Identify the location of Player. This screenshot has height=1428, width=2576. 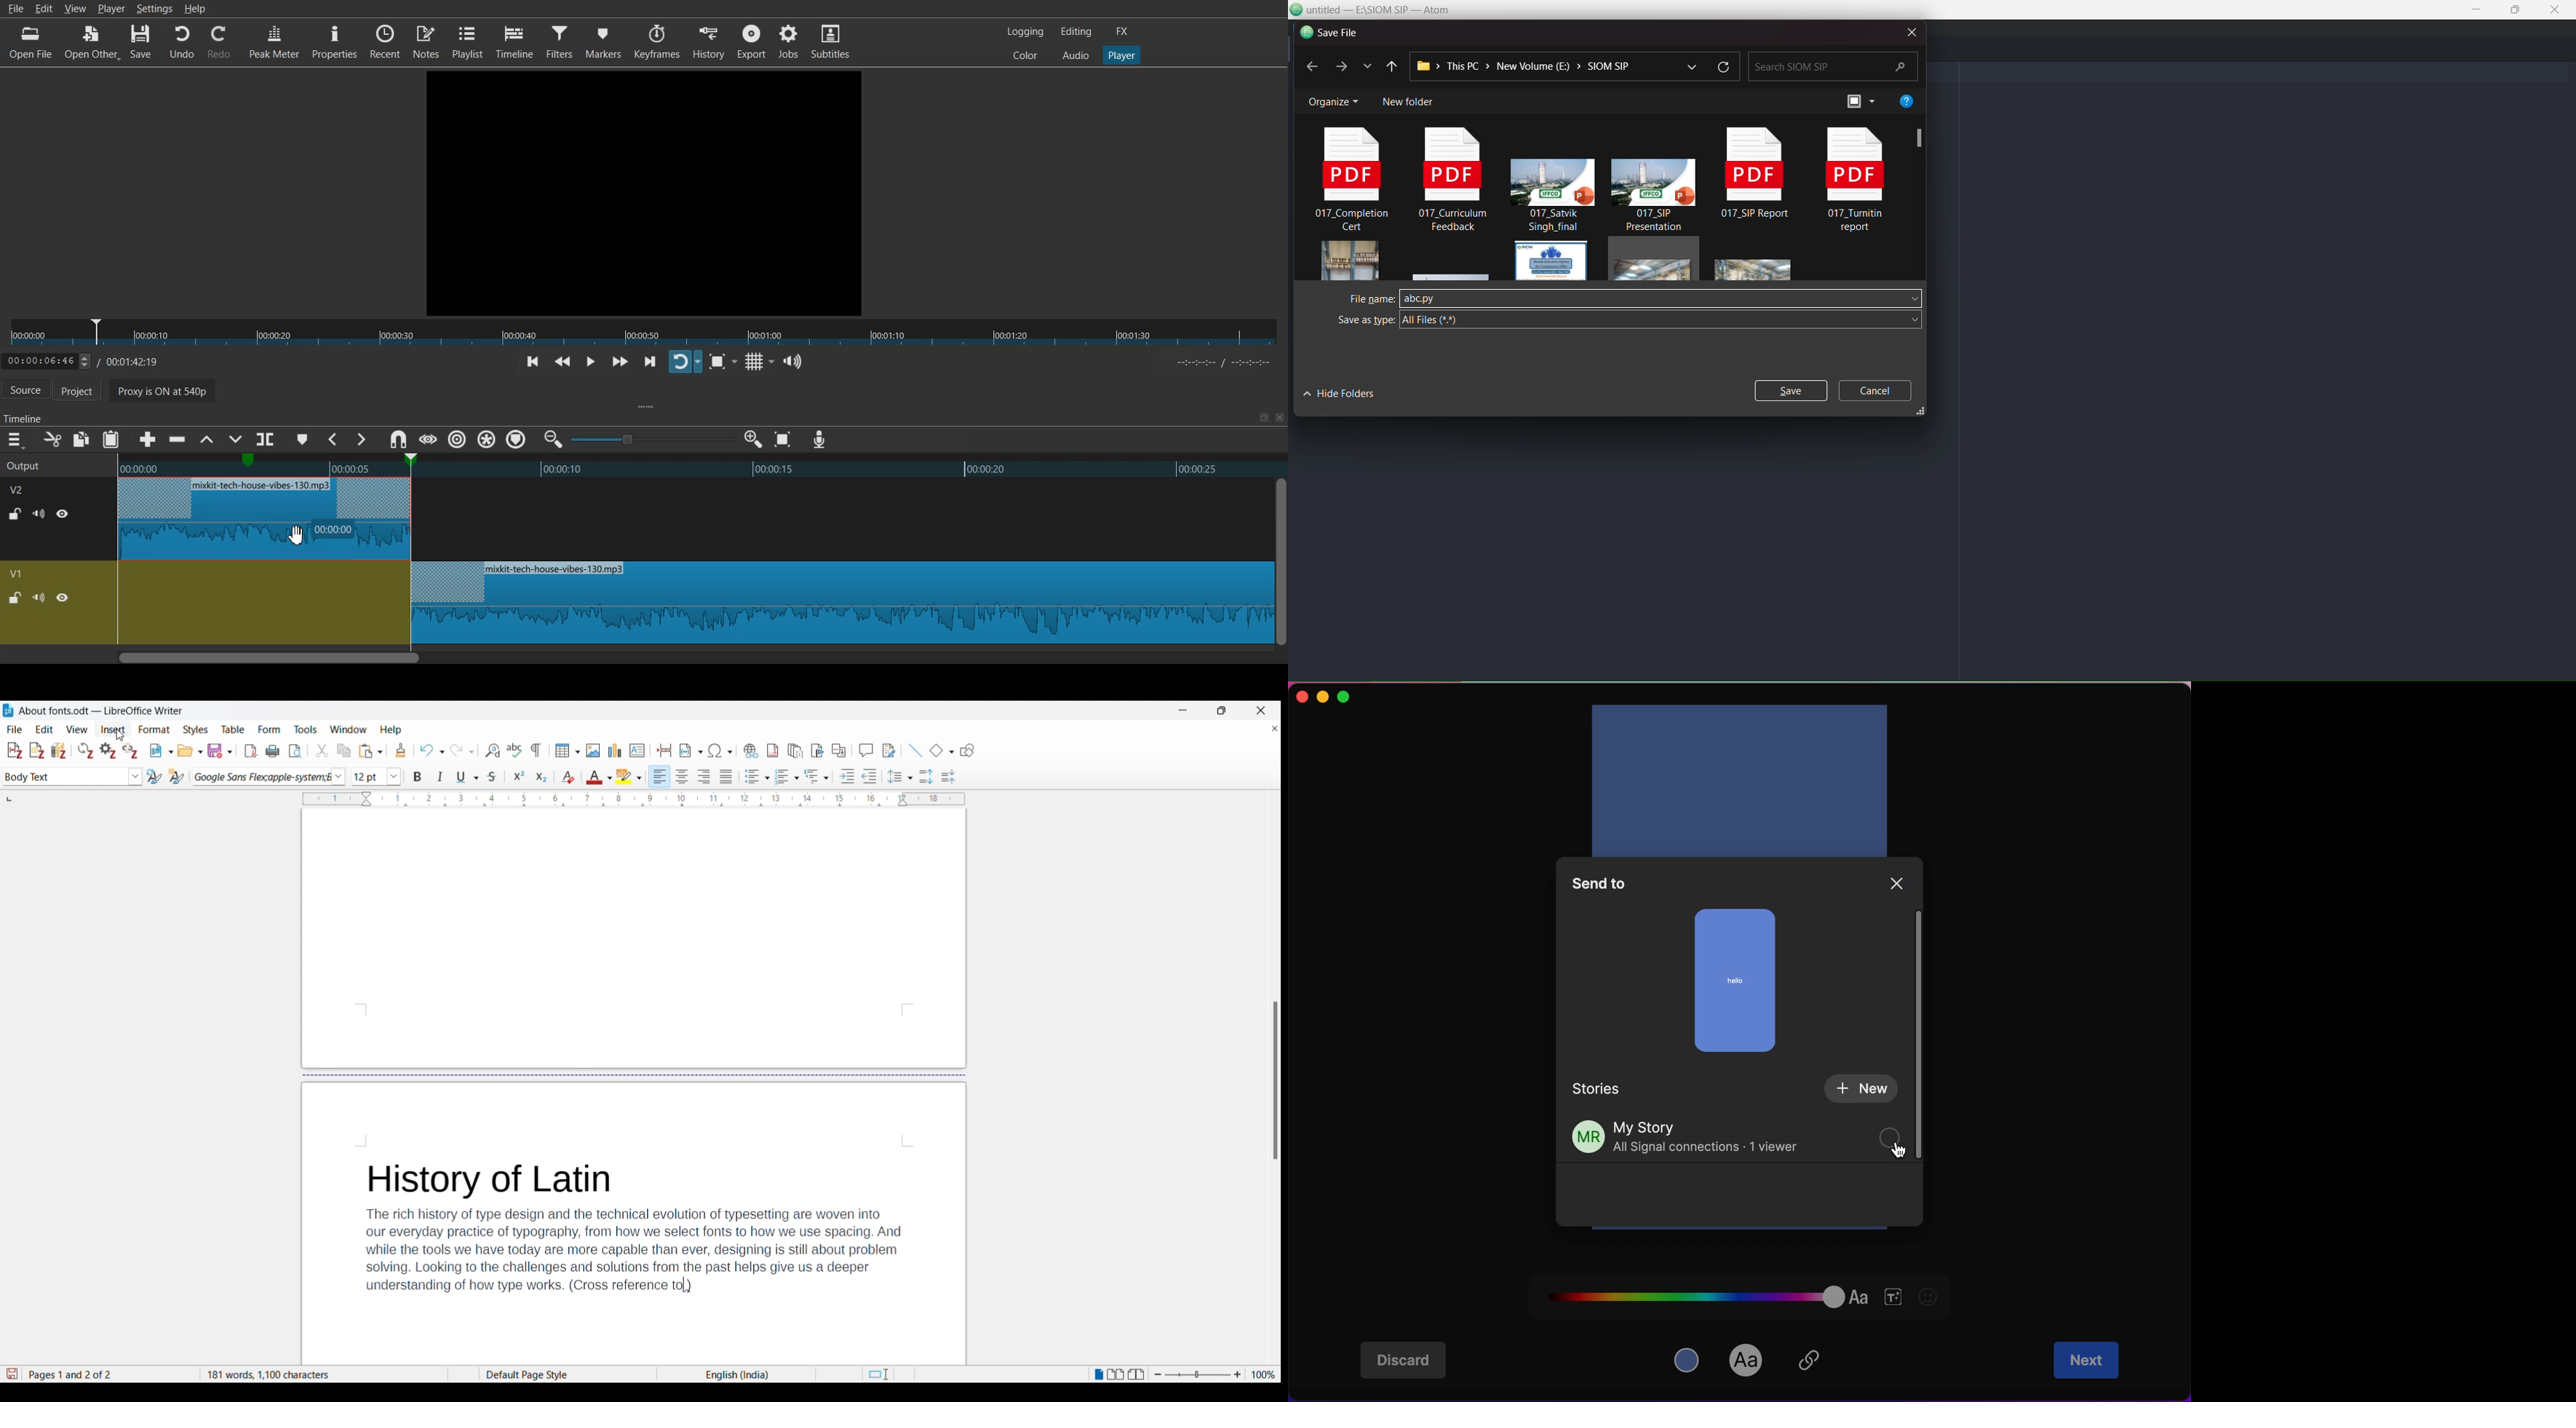
(1122, 56).